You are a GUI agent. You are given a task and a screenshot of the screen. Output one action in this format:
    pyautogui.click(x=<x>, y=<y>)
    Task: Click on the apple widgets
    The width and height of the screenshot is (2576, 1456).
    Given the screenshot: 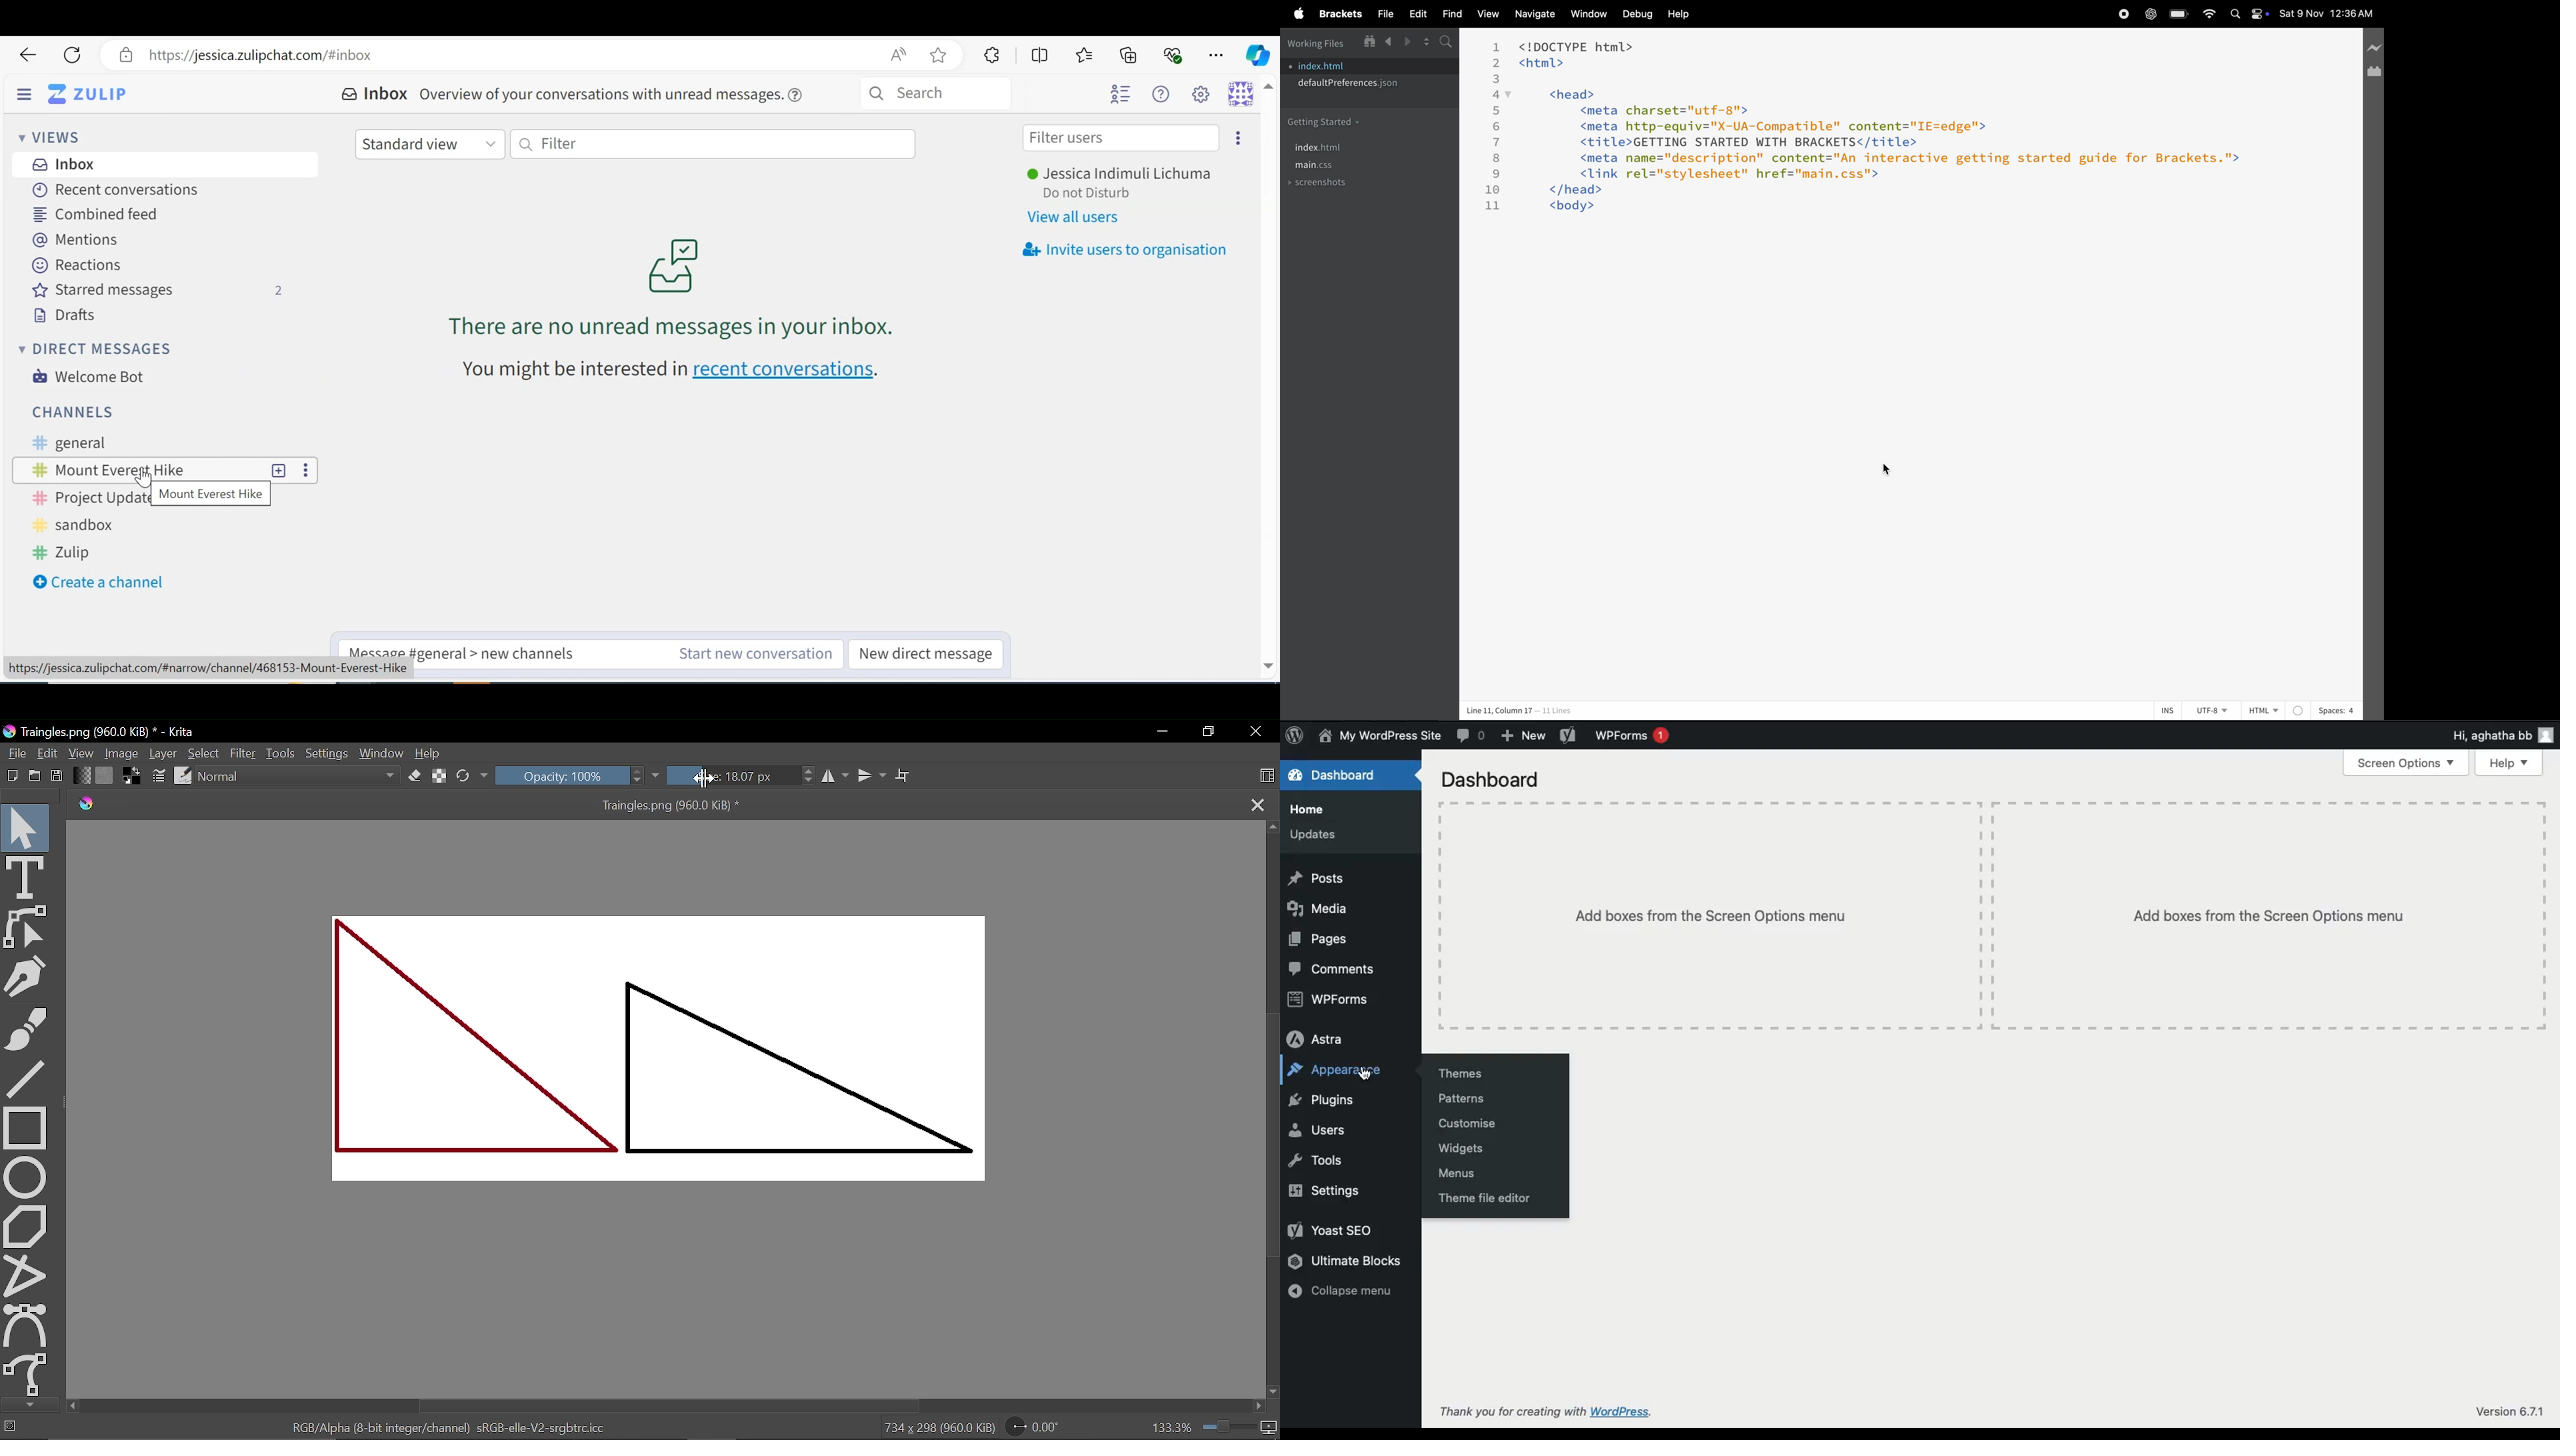 What is the action you would take?
    pyautogui.click(x=2250, y=15)
    